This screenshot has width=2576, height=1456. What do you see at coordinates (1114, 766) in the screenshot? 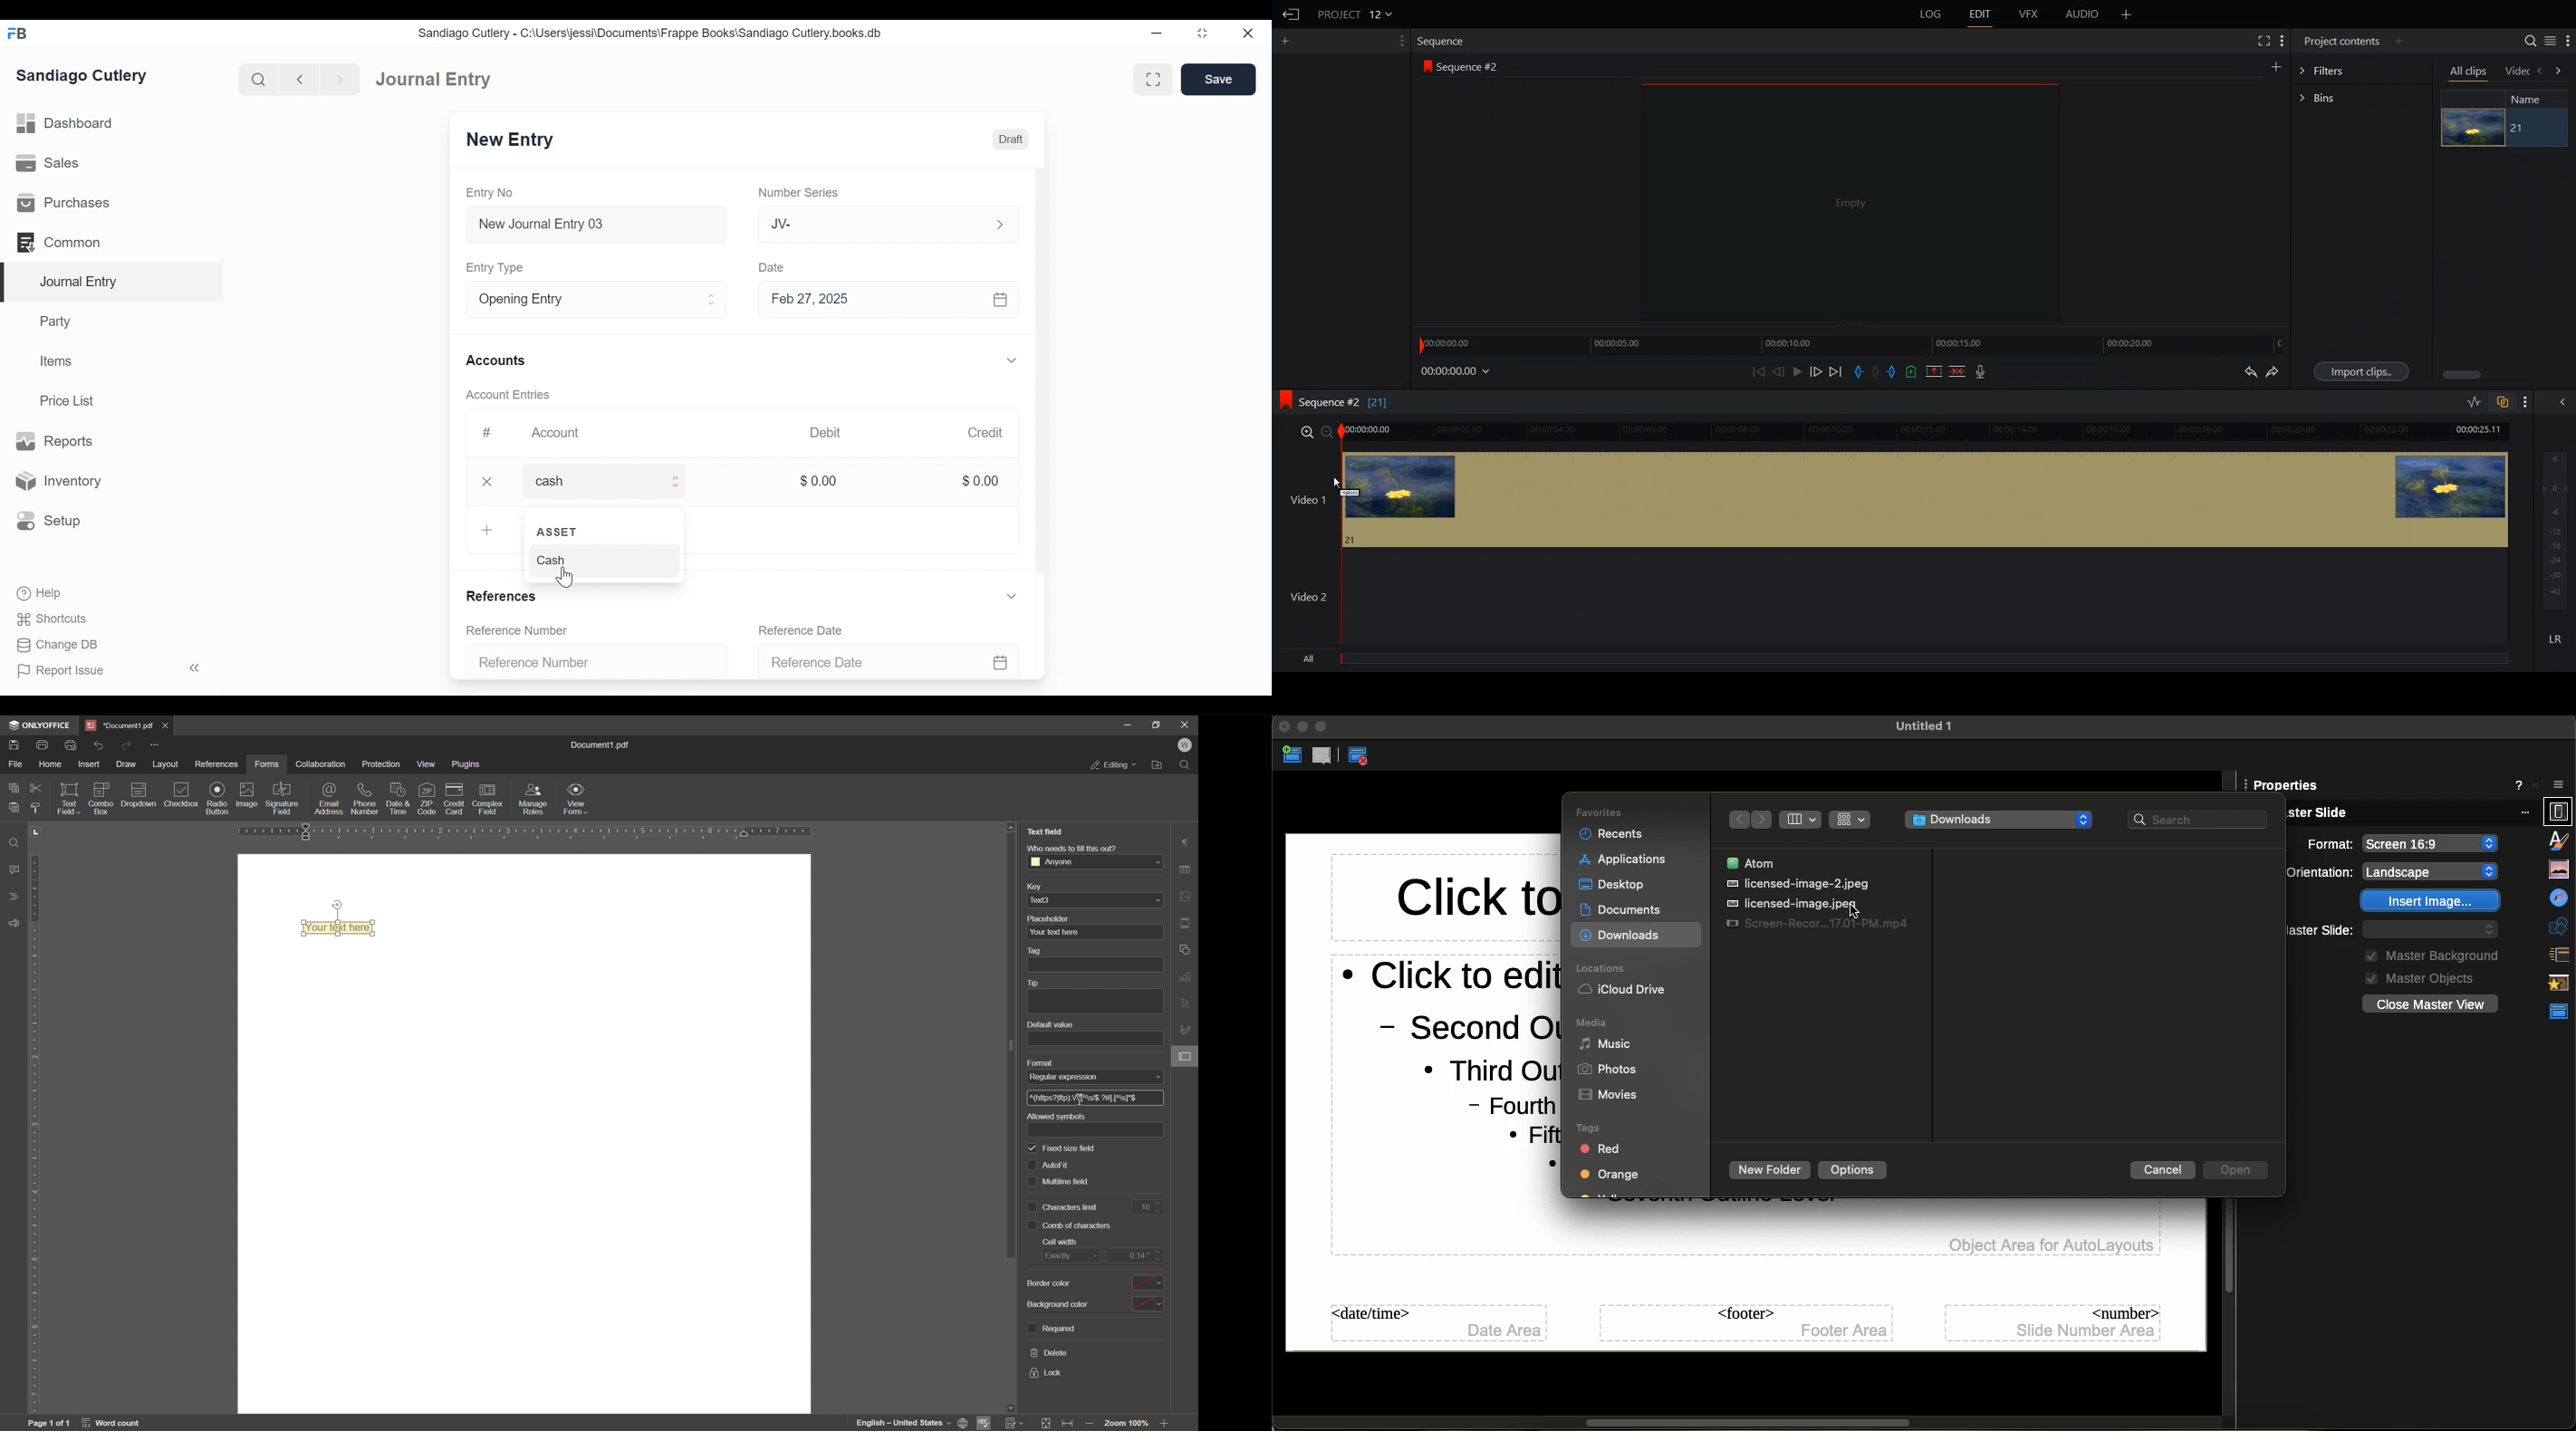
I see `editing` at bounding box center [1114, 766].